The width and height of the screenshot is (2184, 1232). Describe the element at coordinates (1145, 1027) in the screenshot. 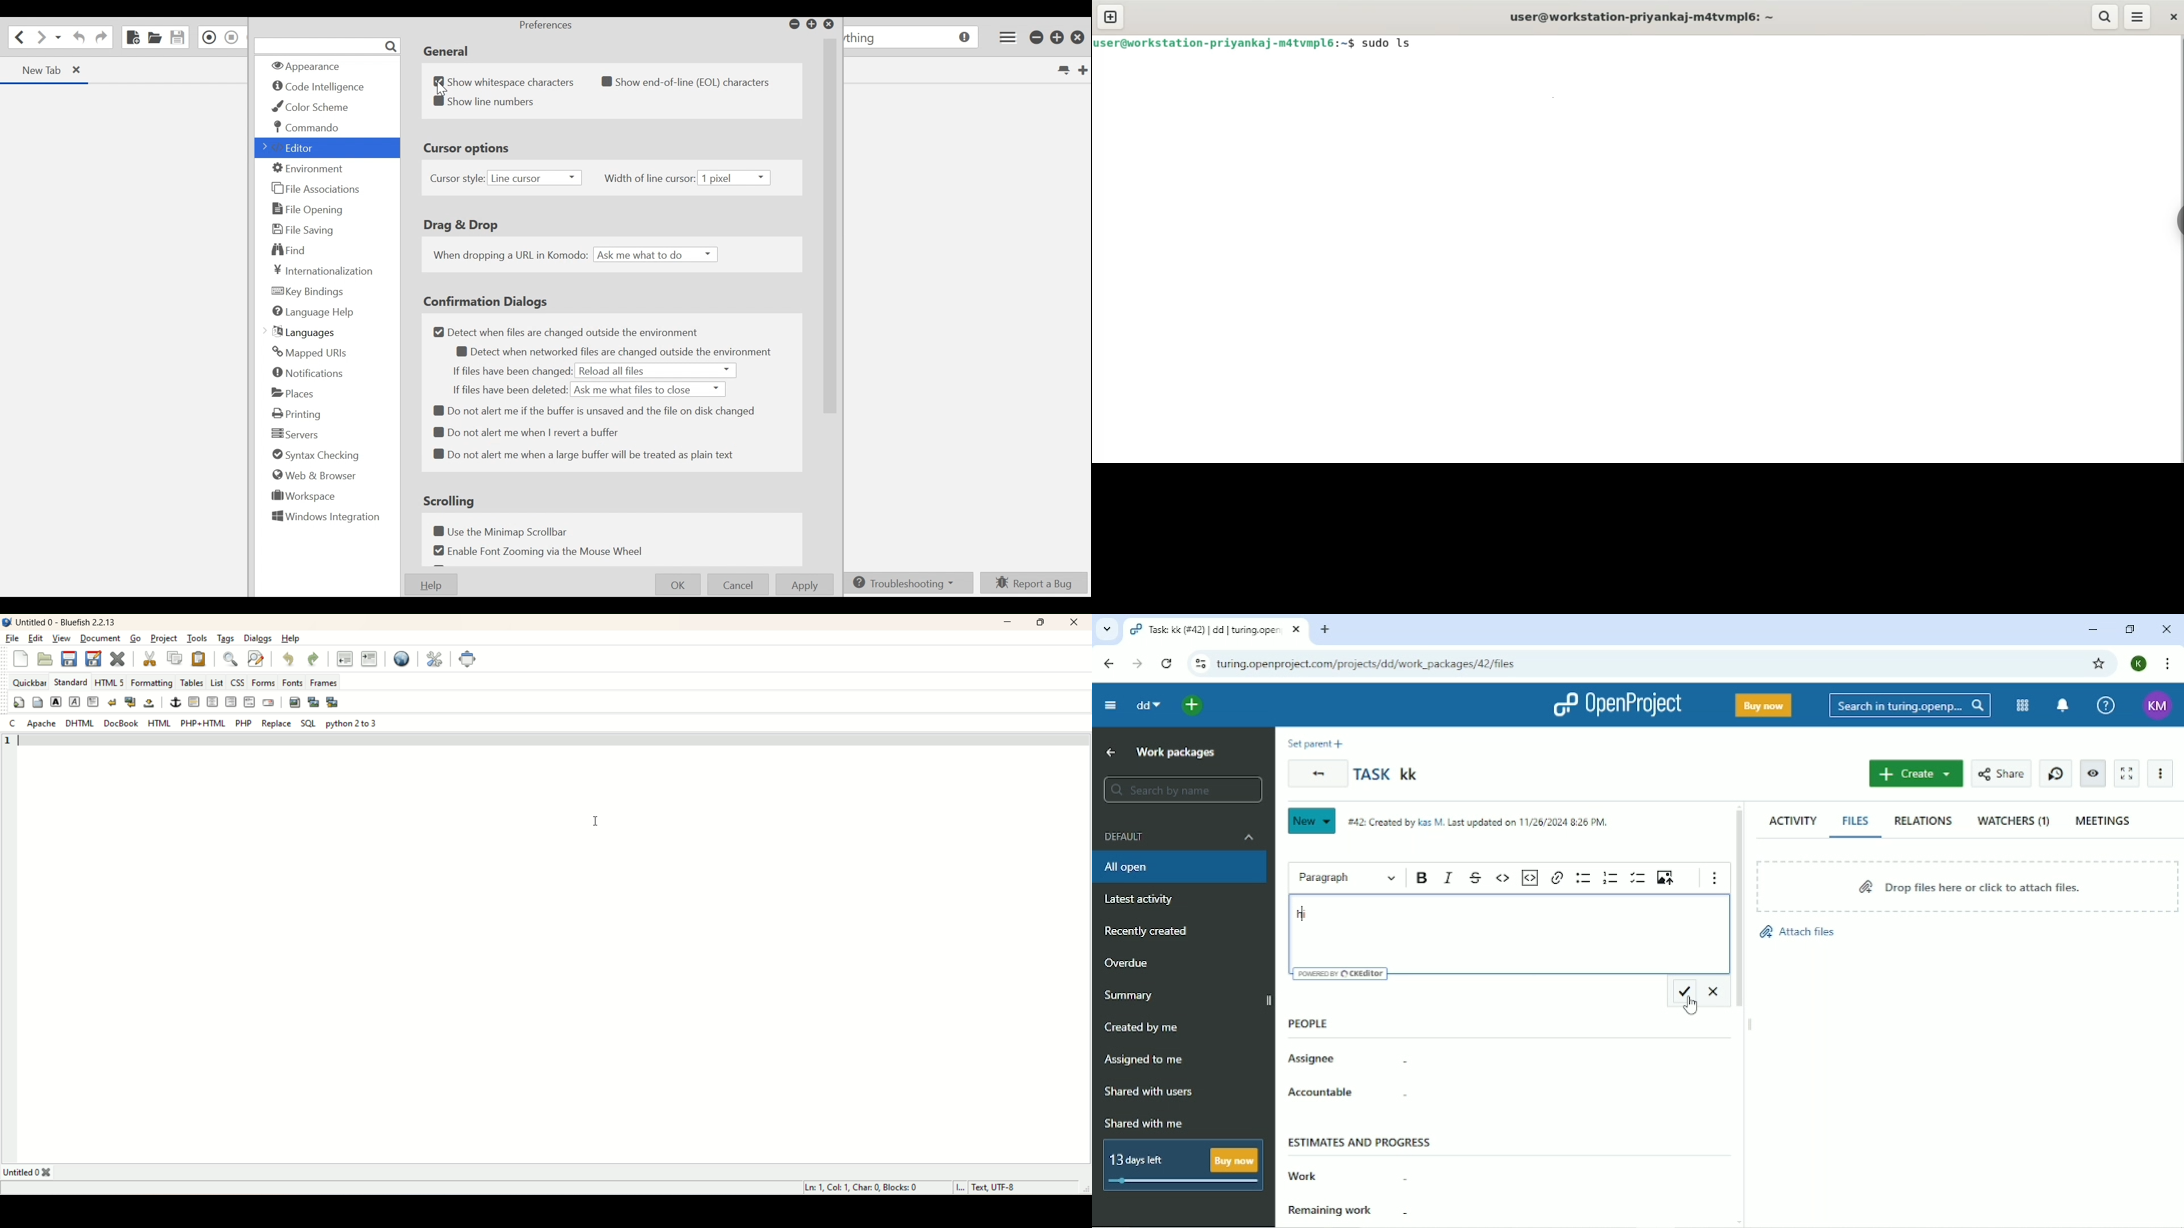

I see `Created by me` at that location.